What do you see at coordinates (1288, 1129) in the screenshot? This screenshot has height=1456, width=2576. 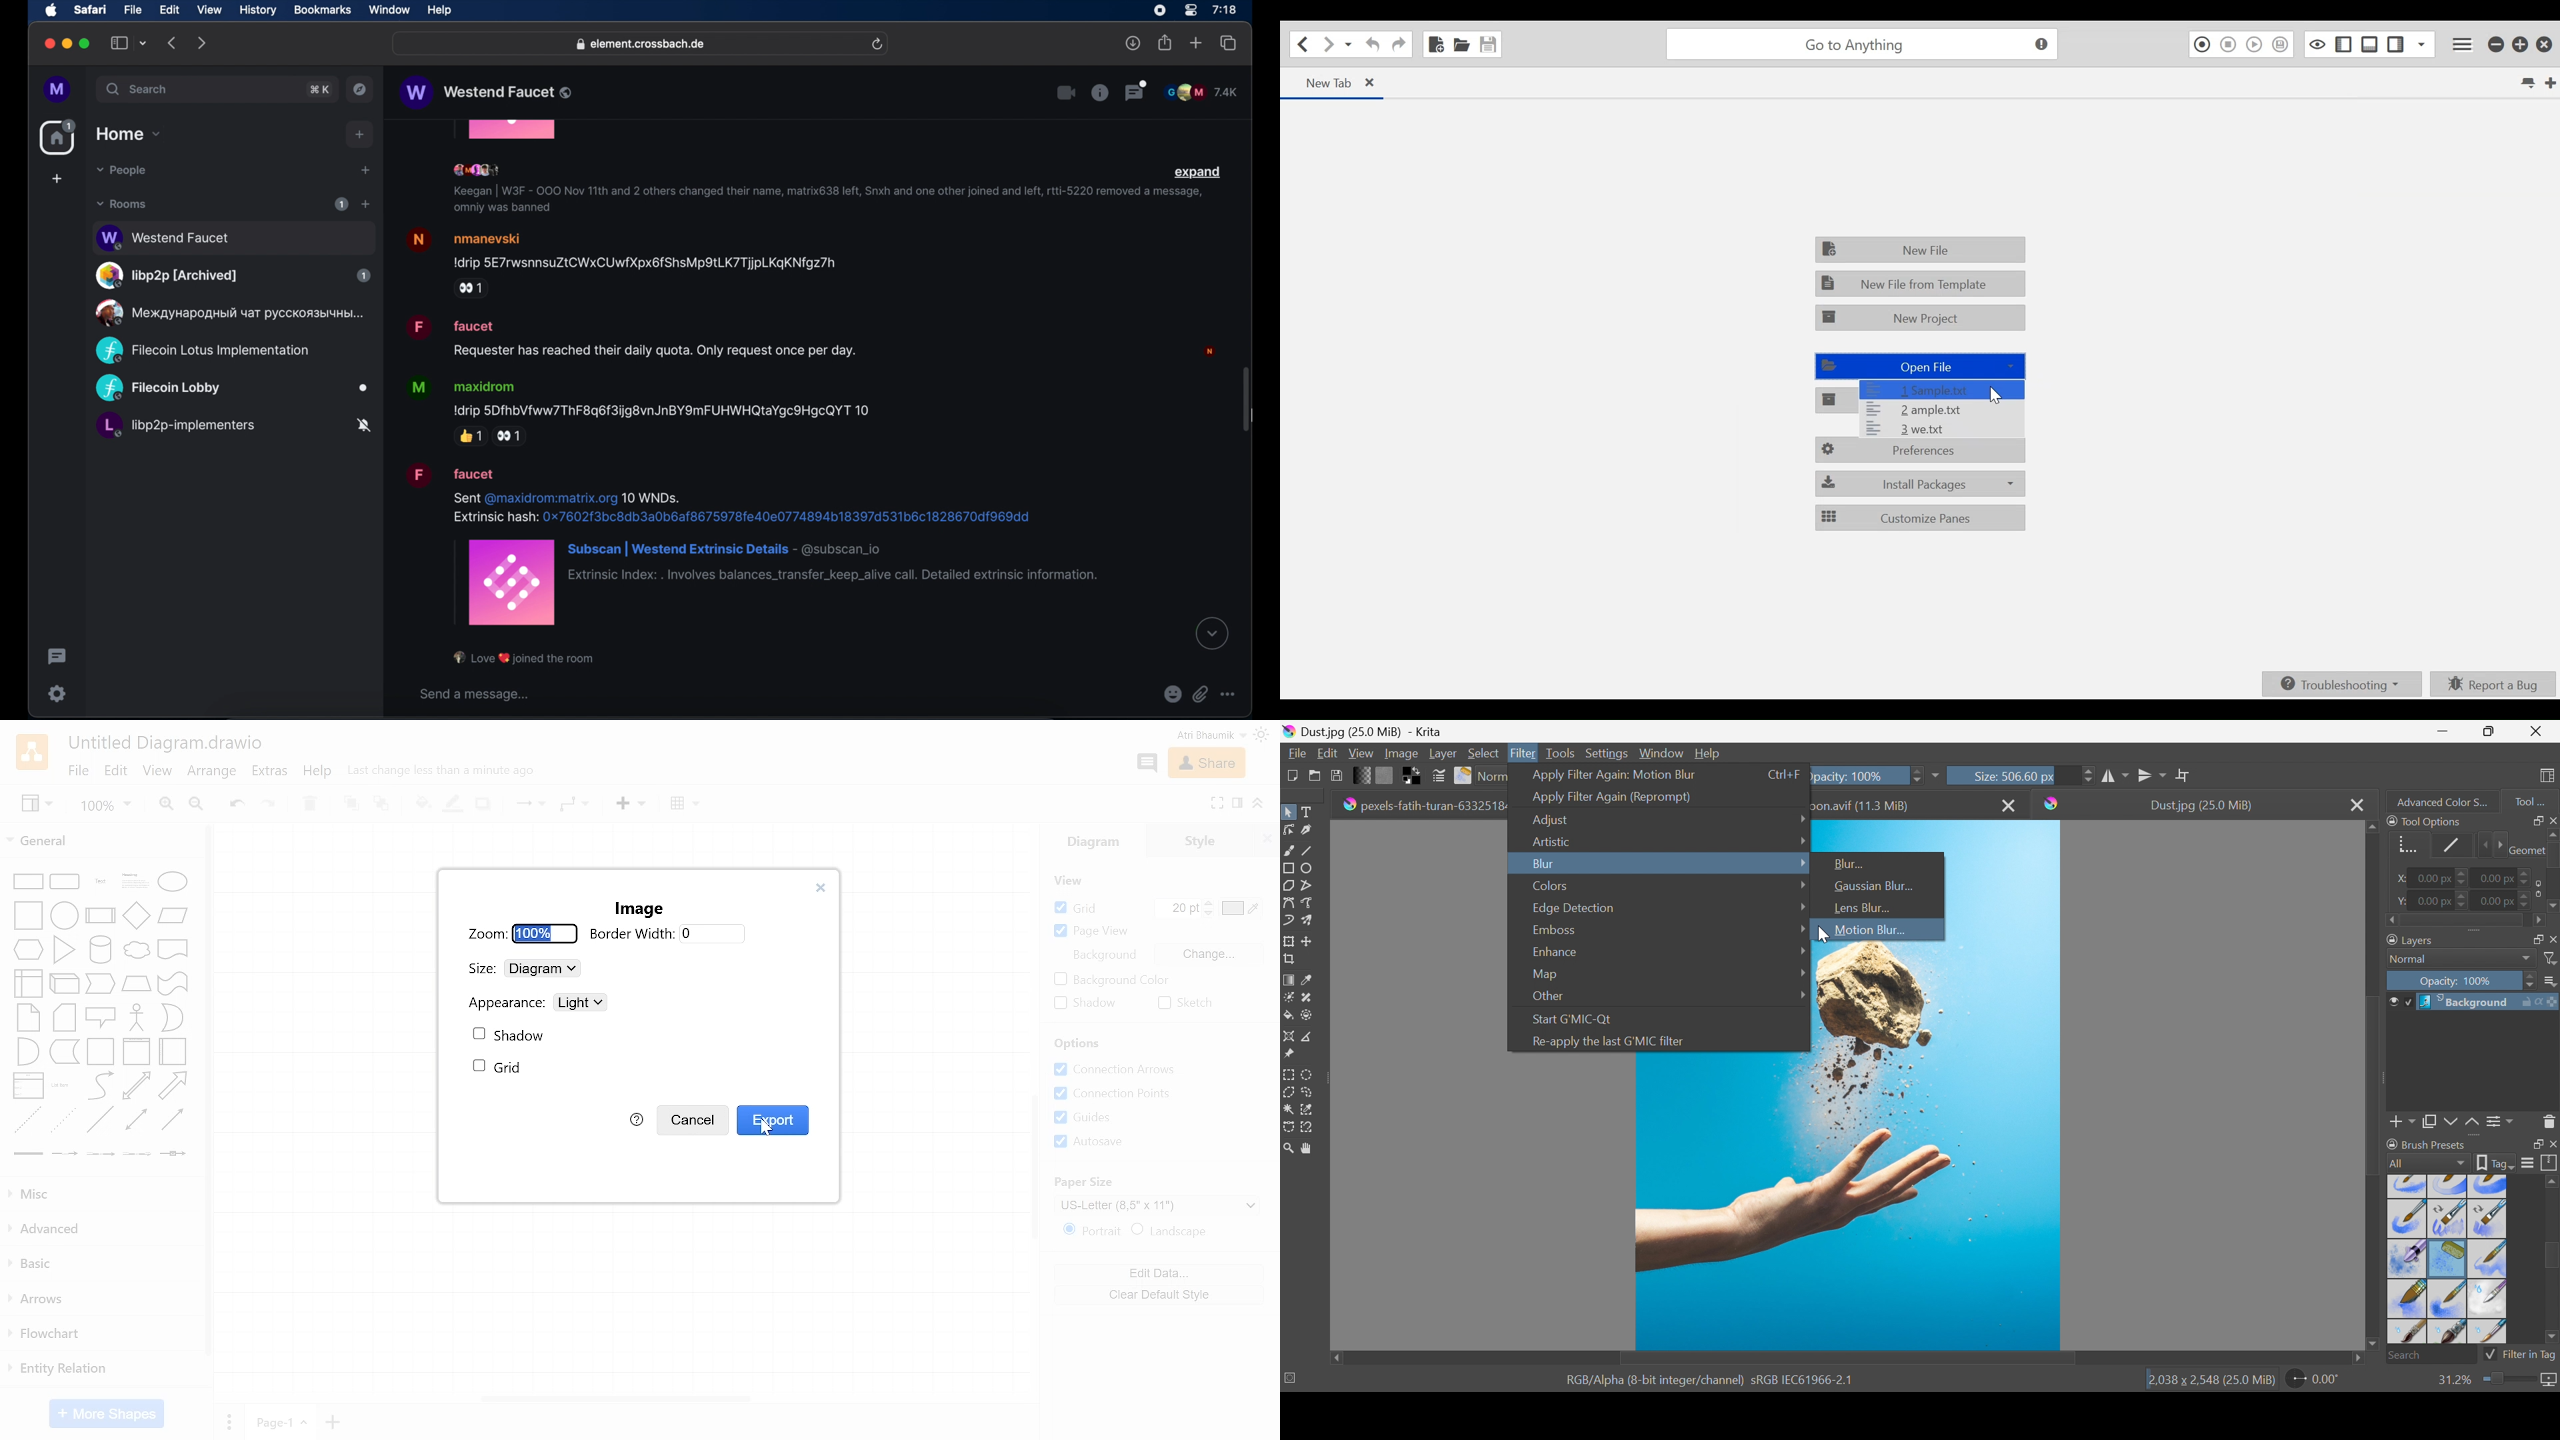 I see `selection tool` at bounding box center [1288, 1129].